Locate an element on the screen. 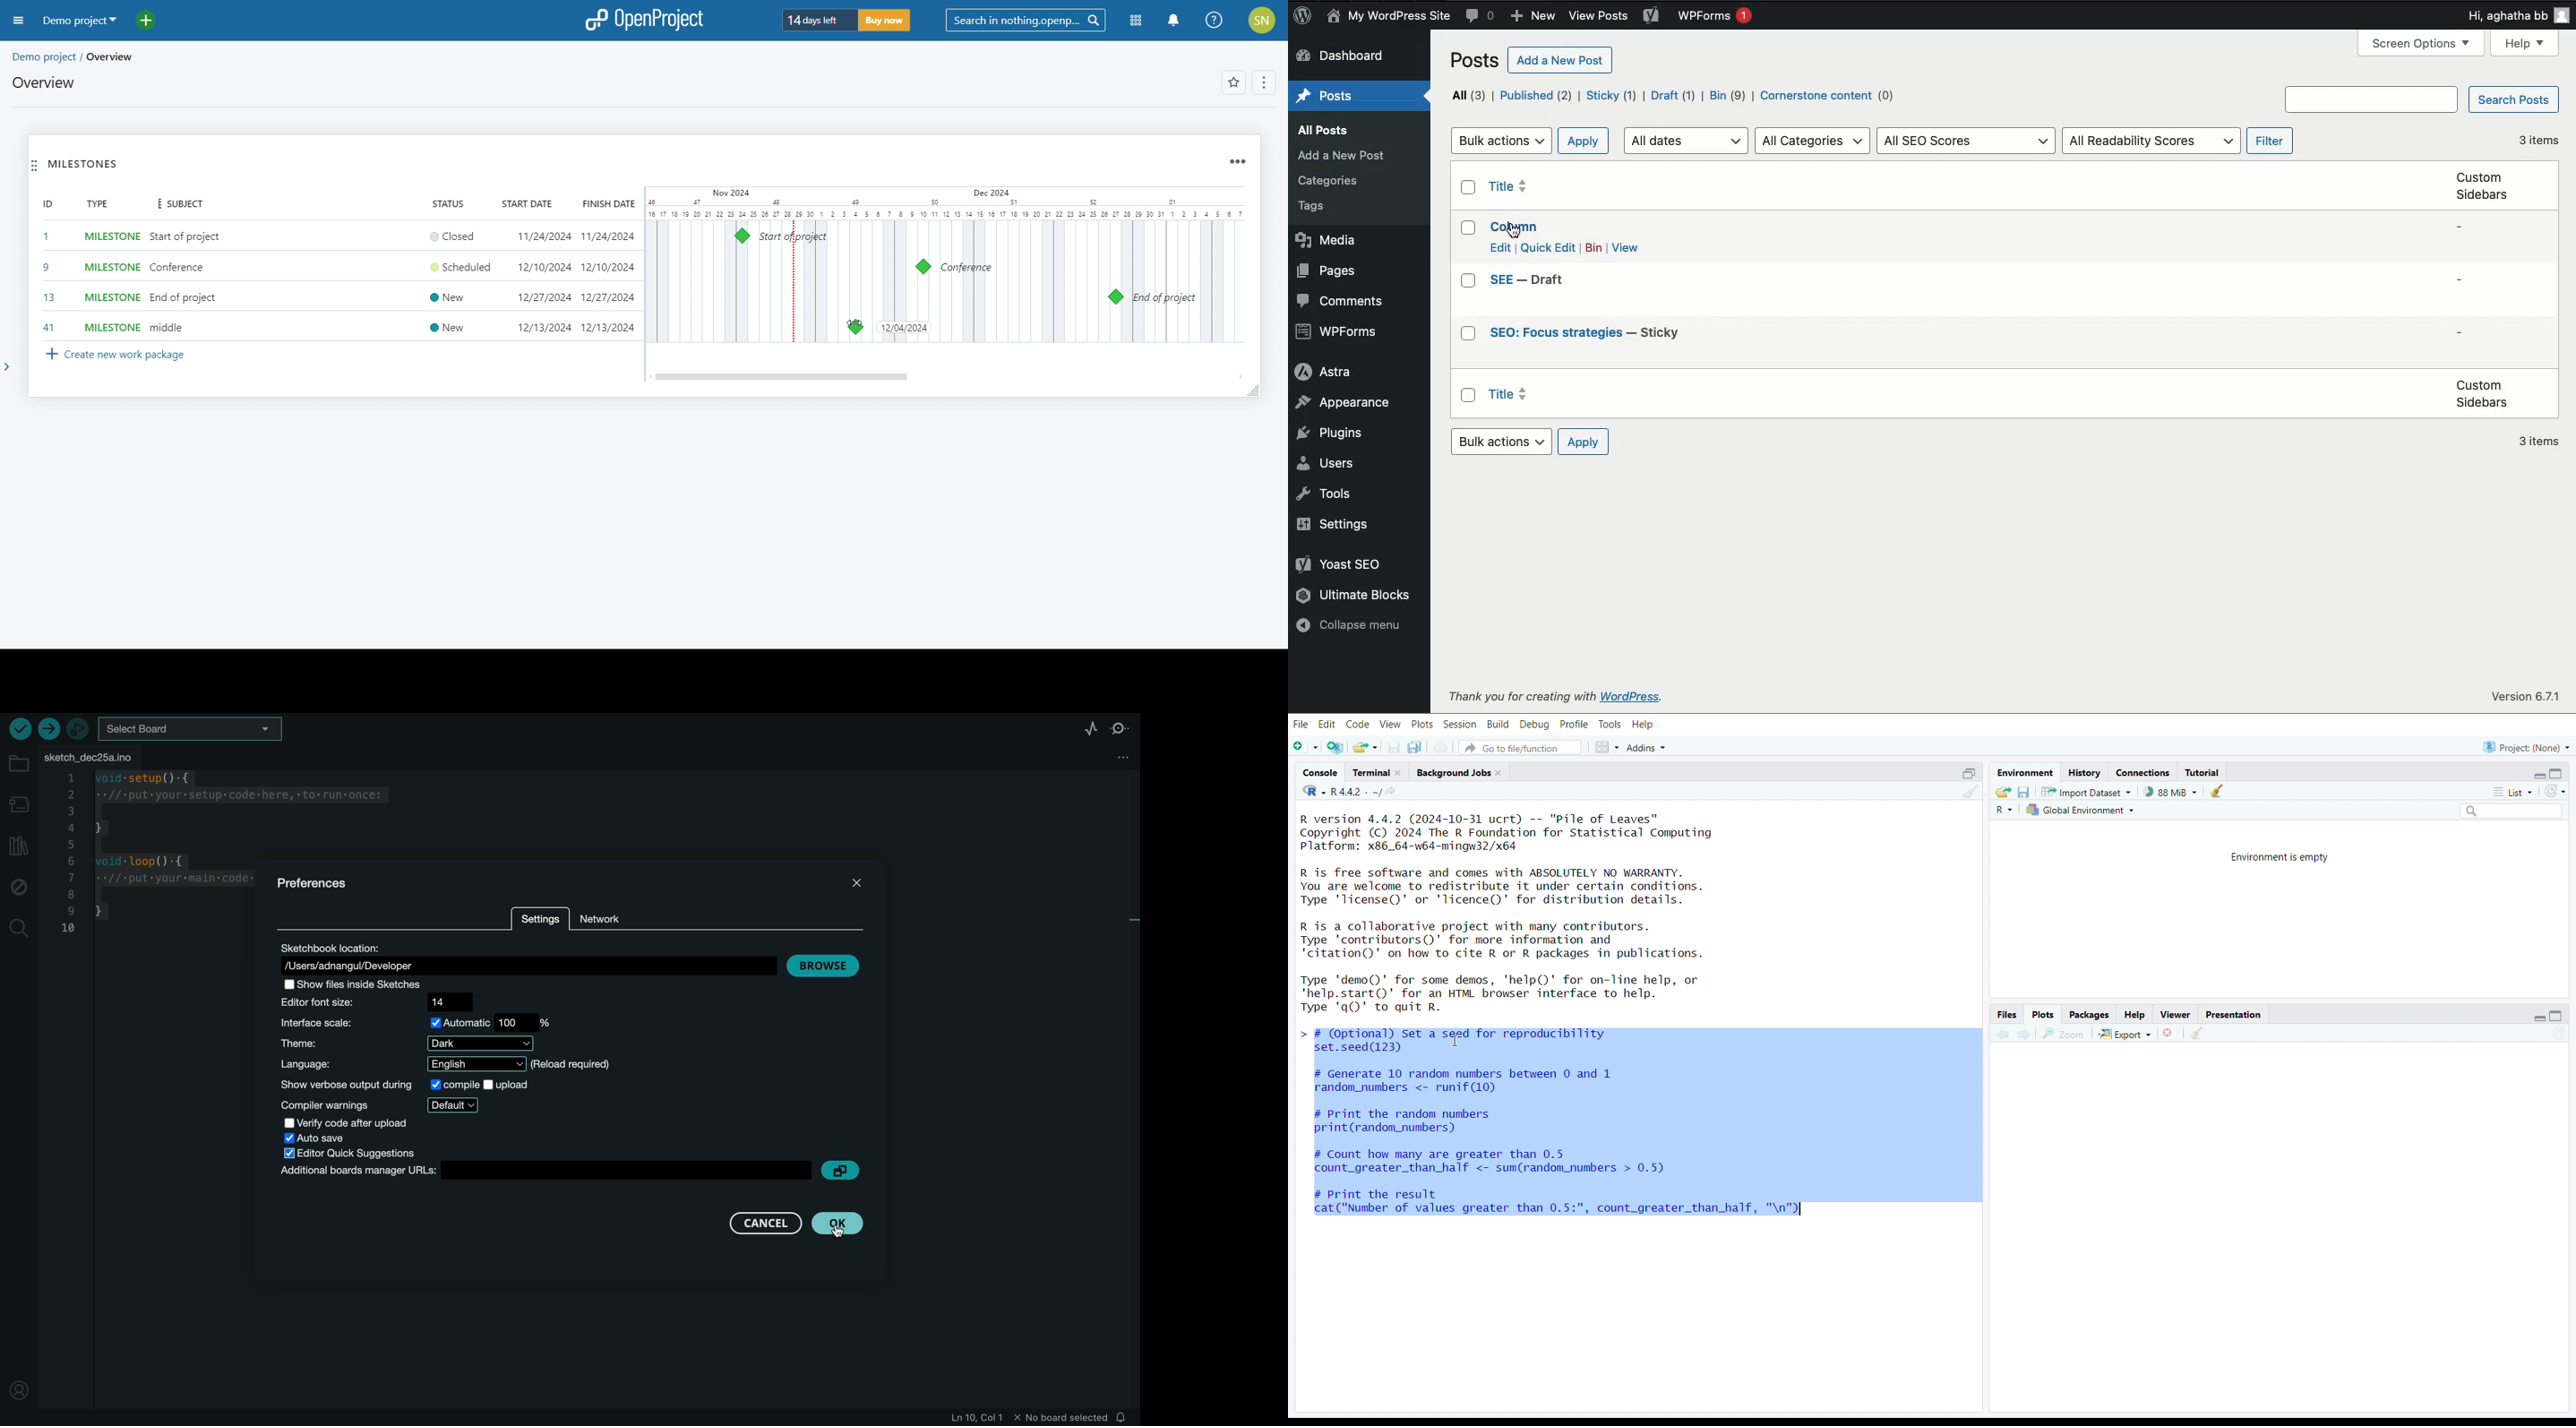  Bin is located at coordinates (1729, 95).